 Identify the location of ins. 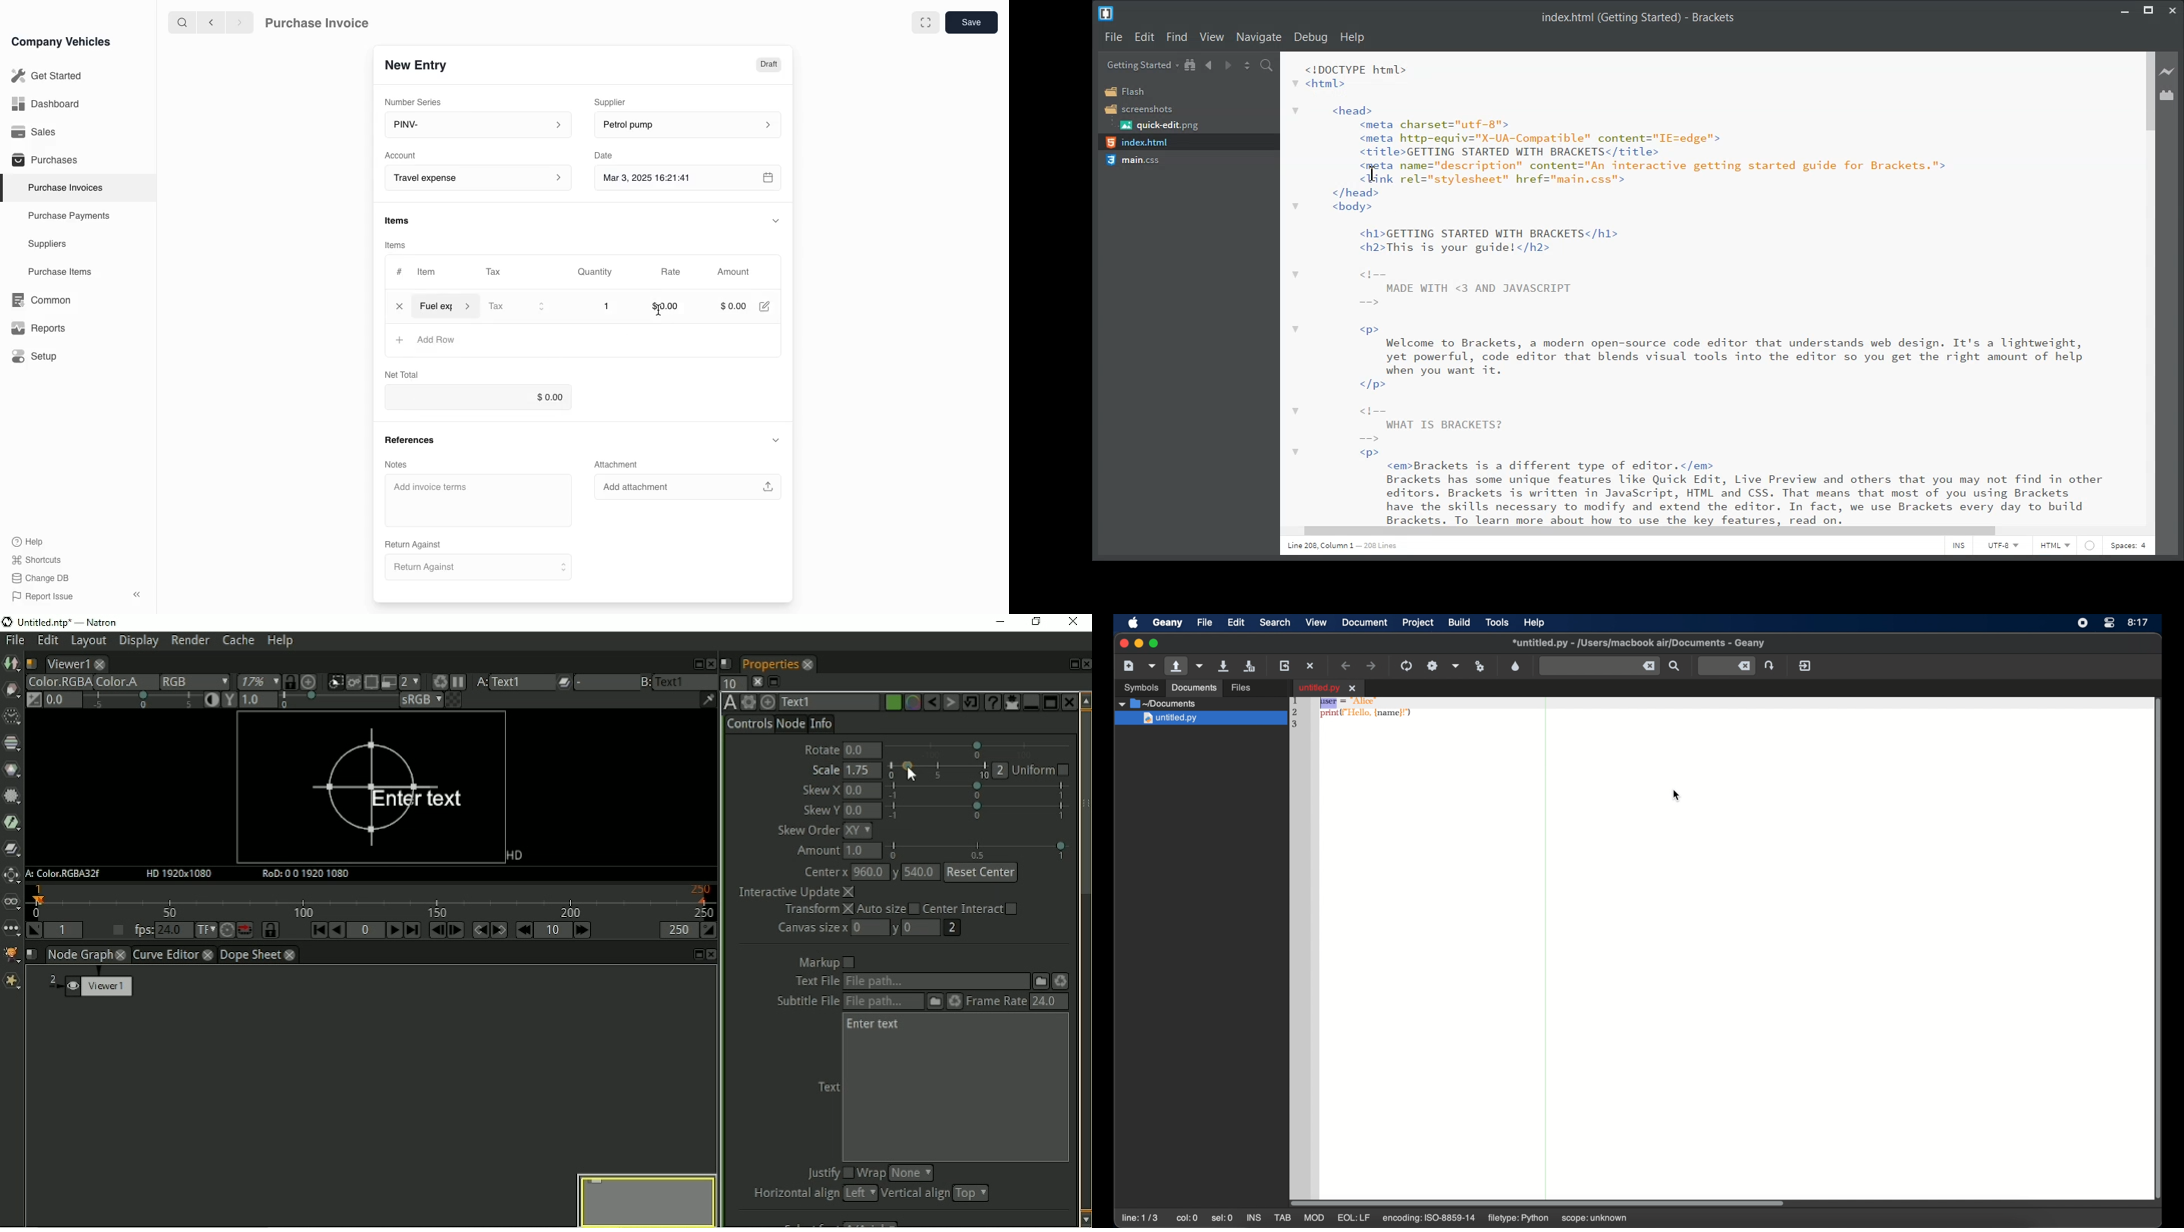
(1253, 1218).